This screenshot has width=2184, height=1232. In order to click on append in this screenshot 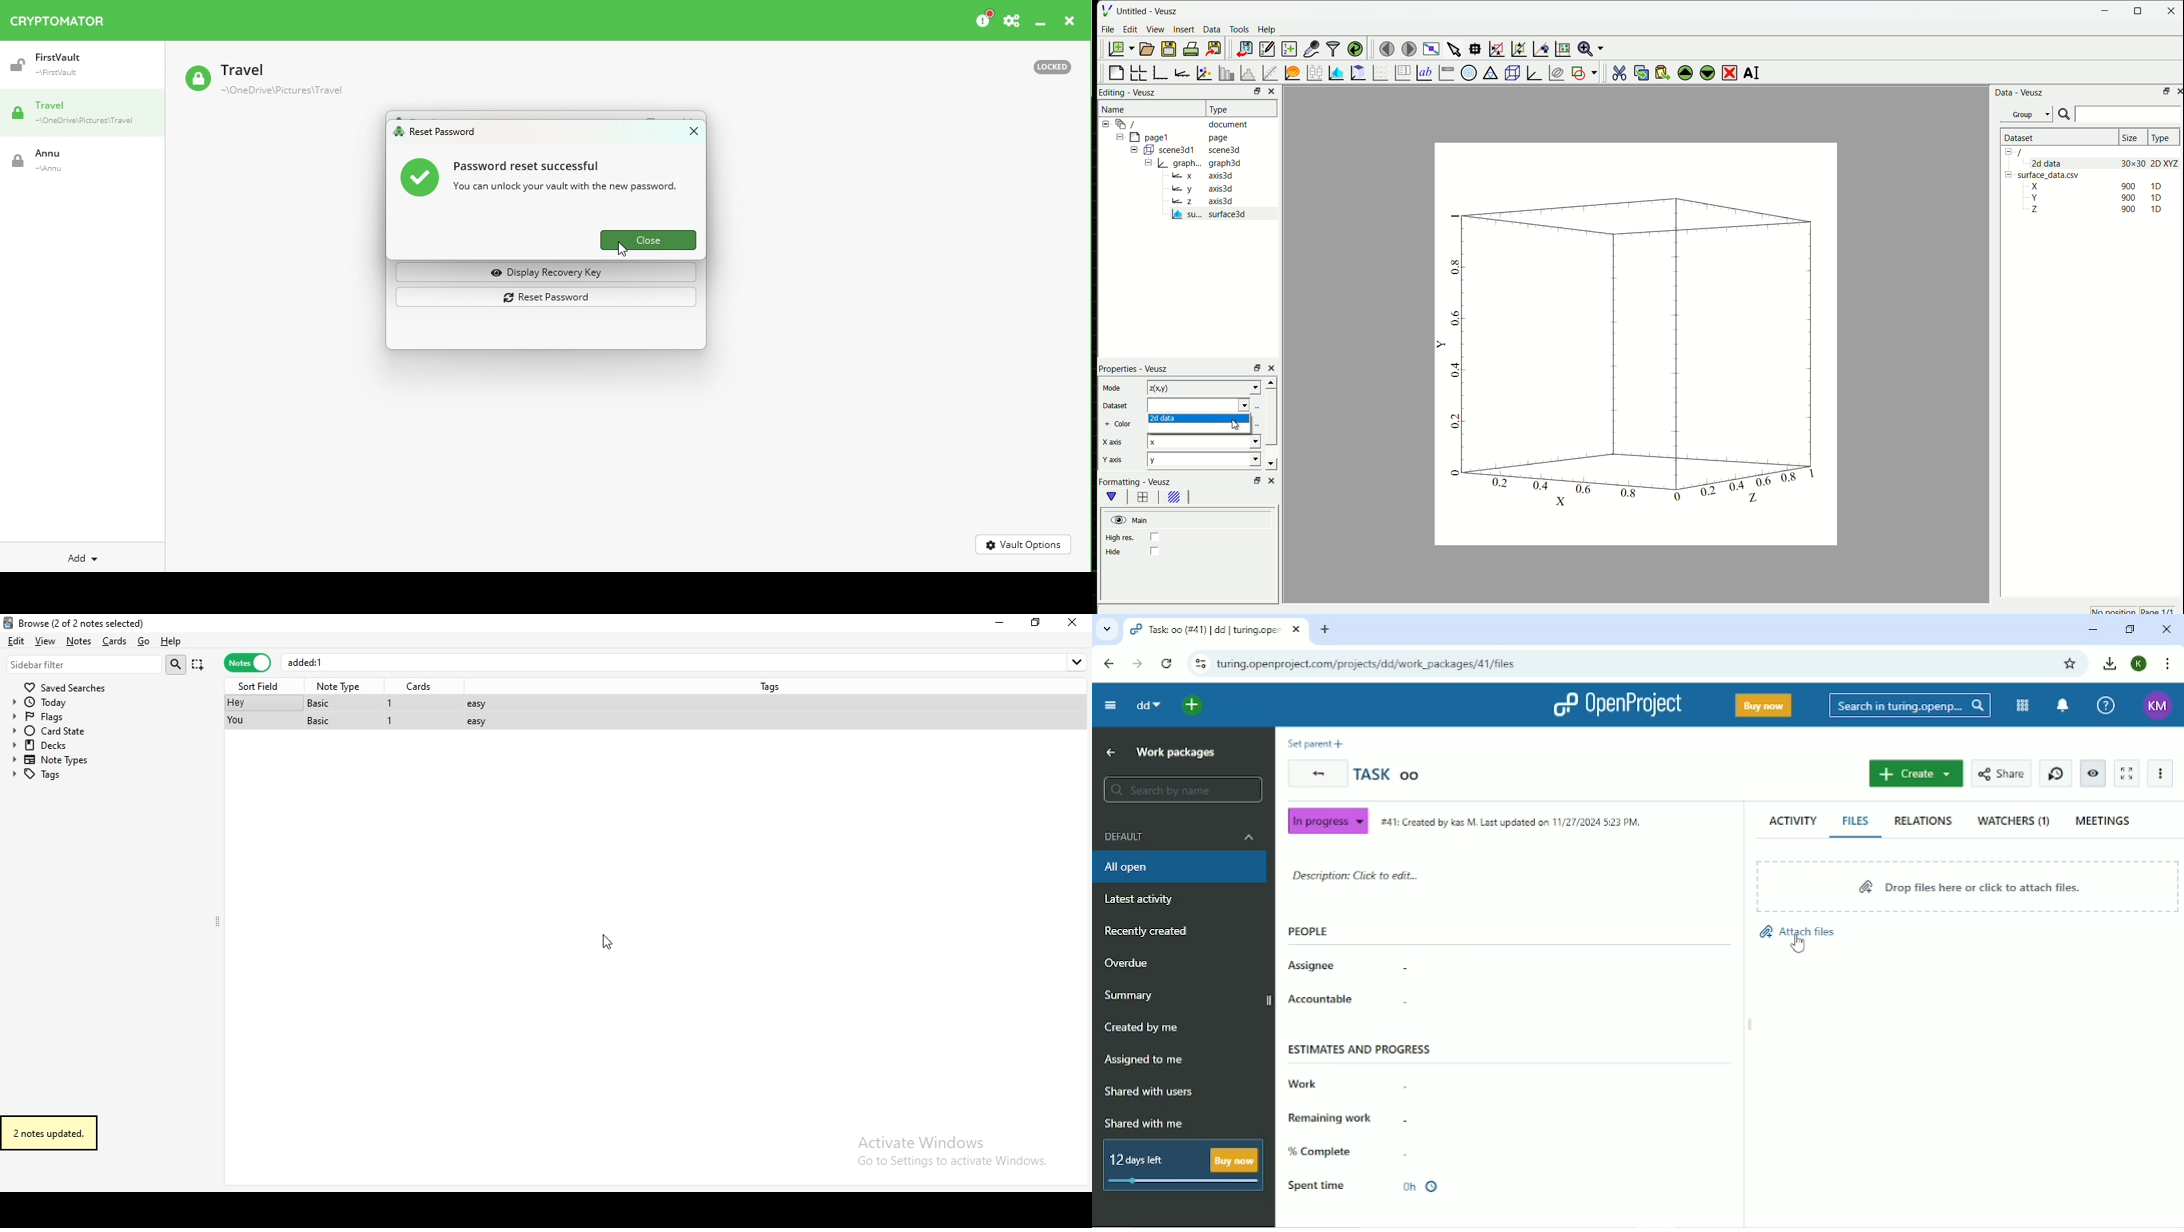, I will do `click(199, 666)`.